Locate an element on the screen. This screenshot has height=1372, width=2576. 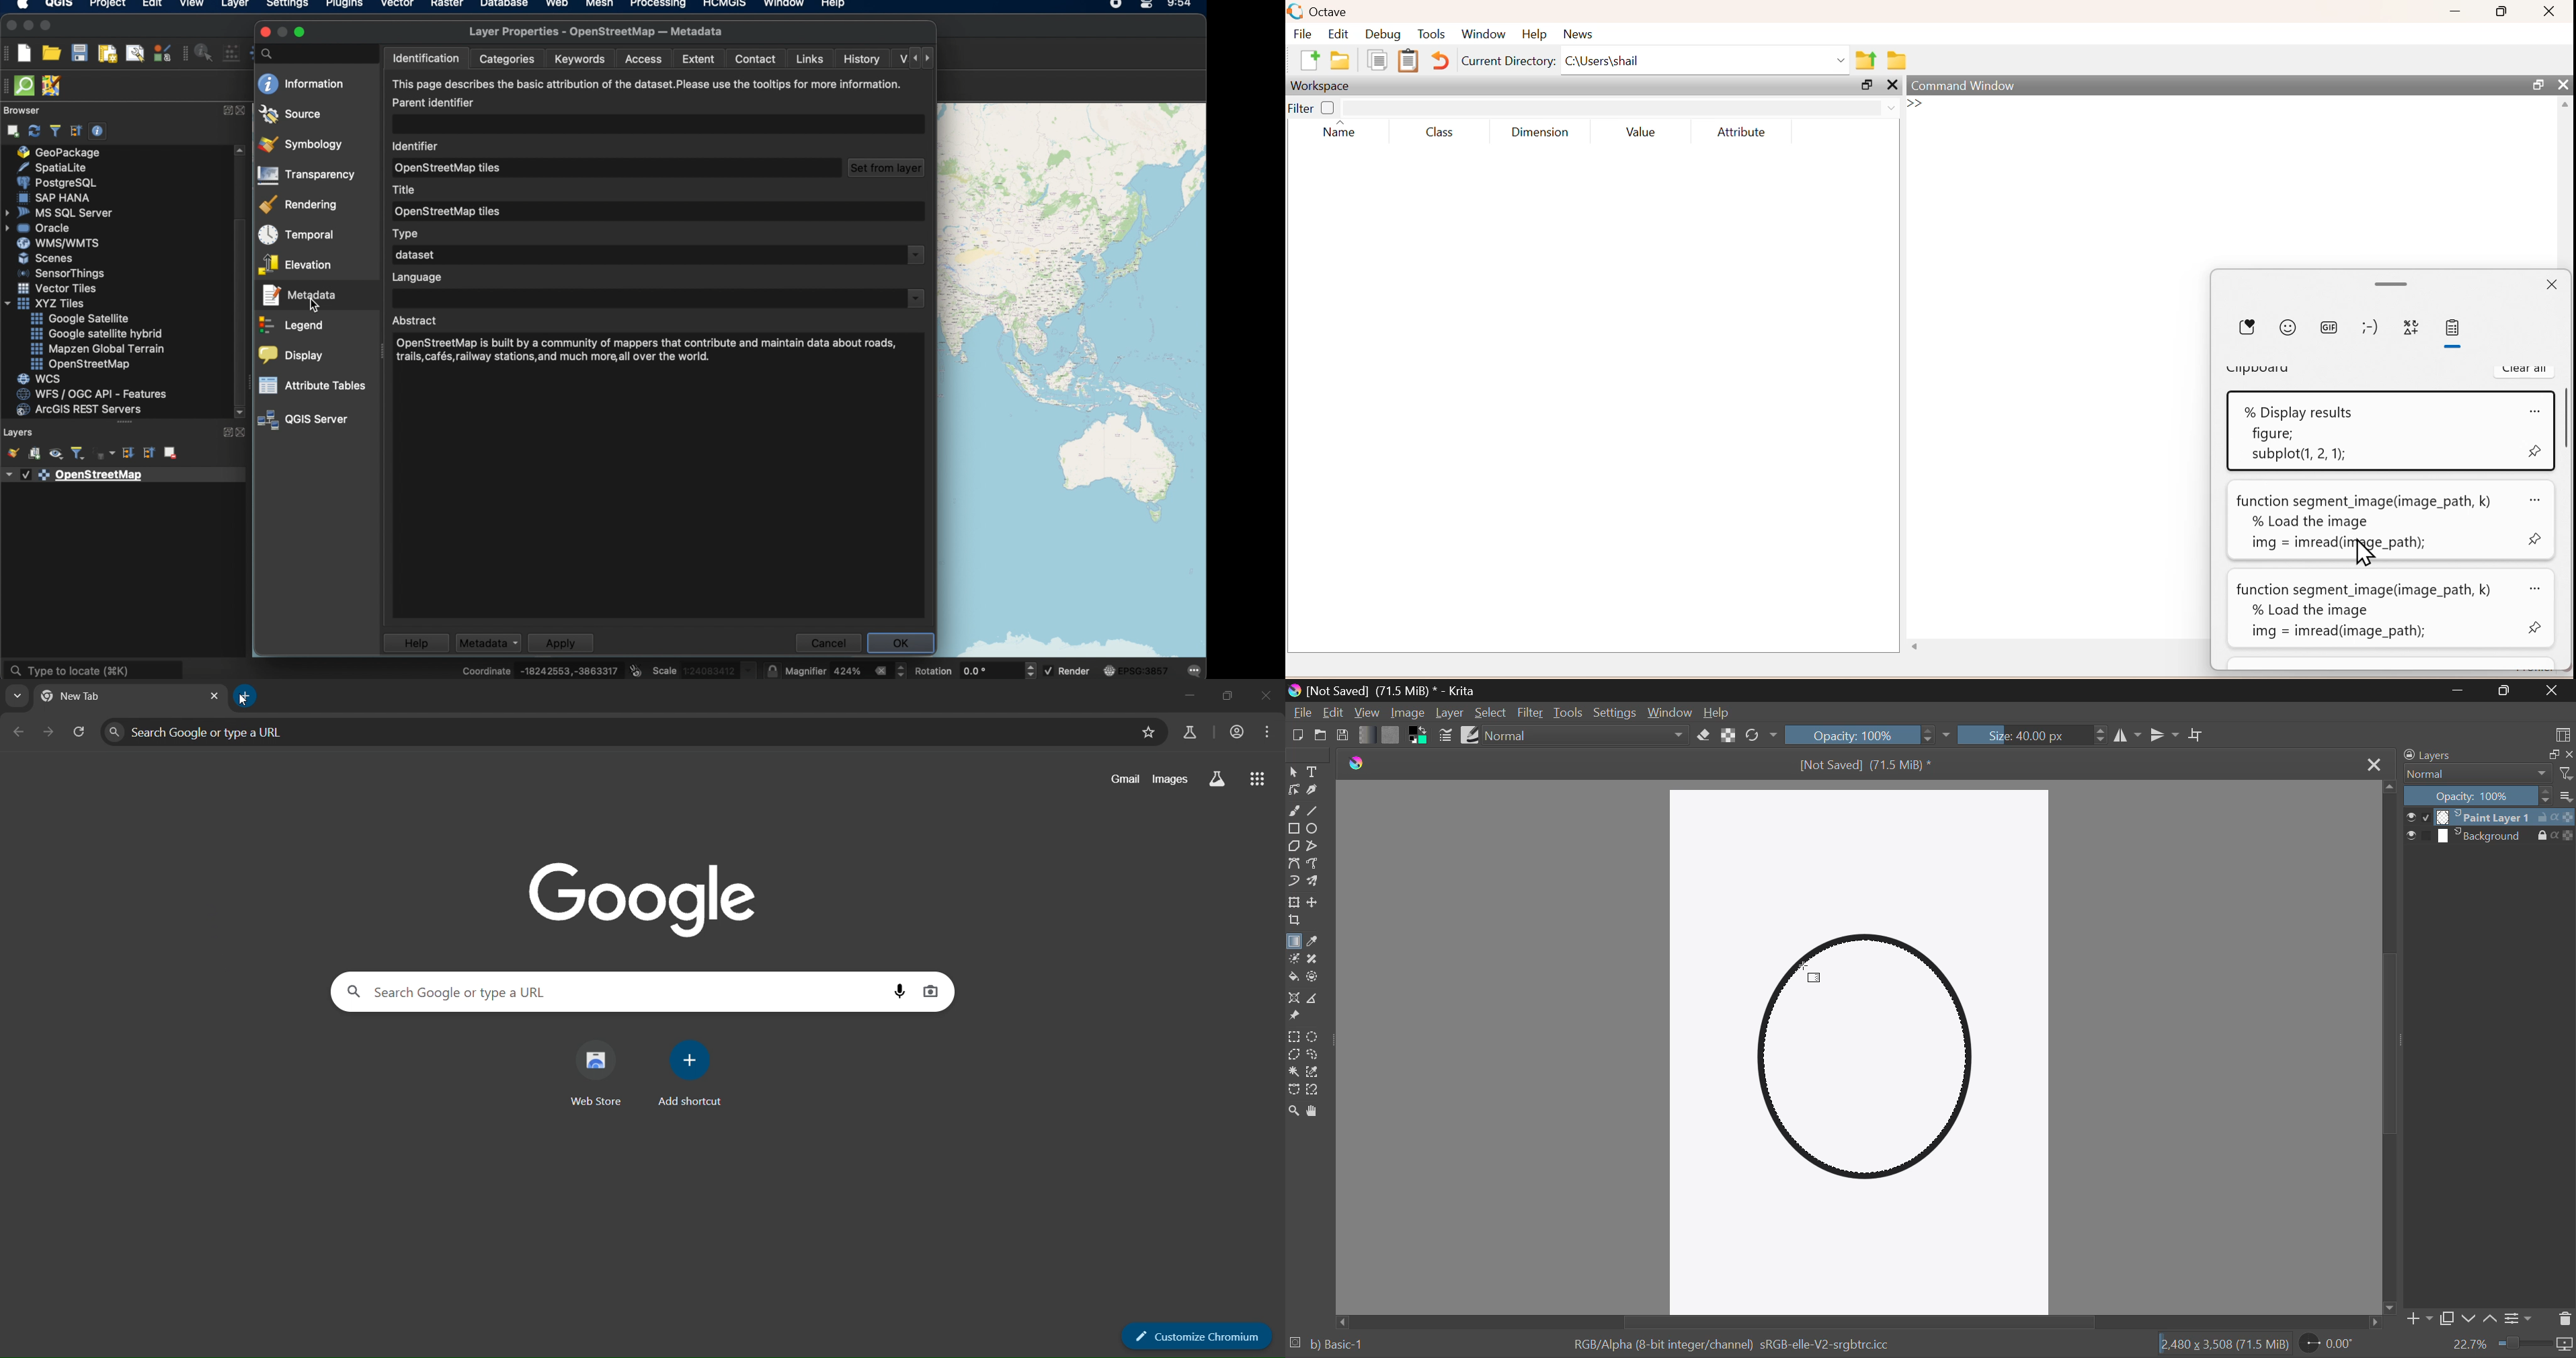
google satellite is located at coordinates (84, 318).